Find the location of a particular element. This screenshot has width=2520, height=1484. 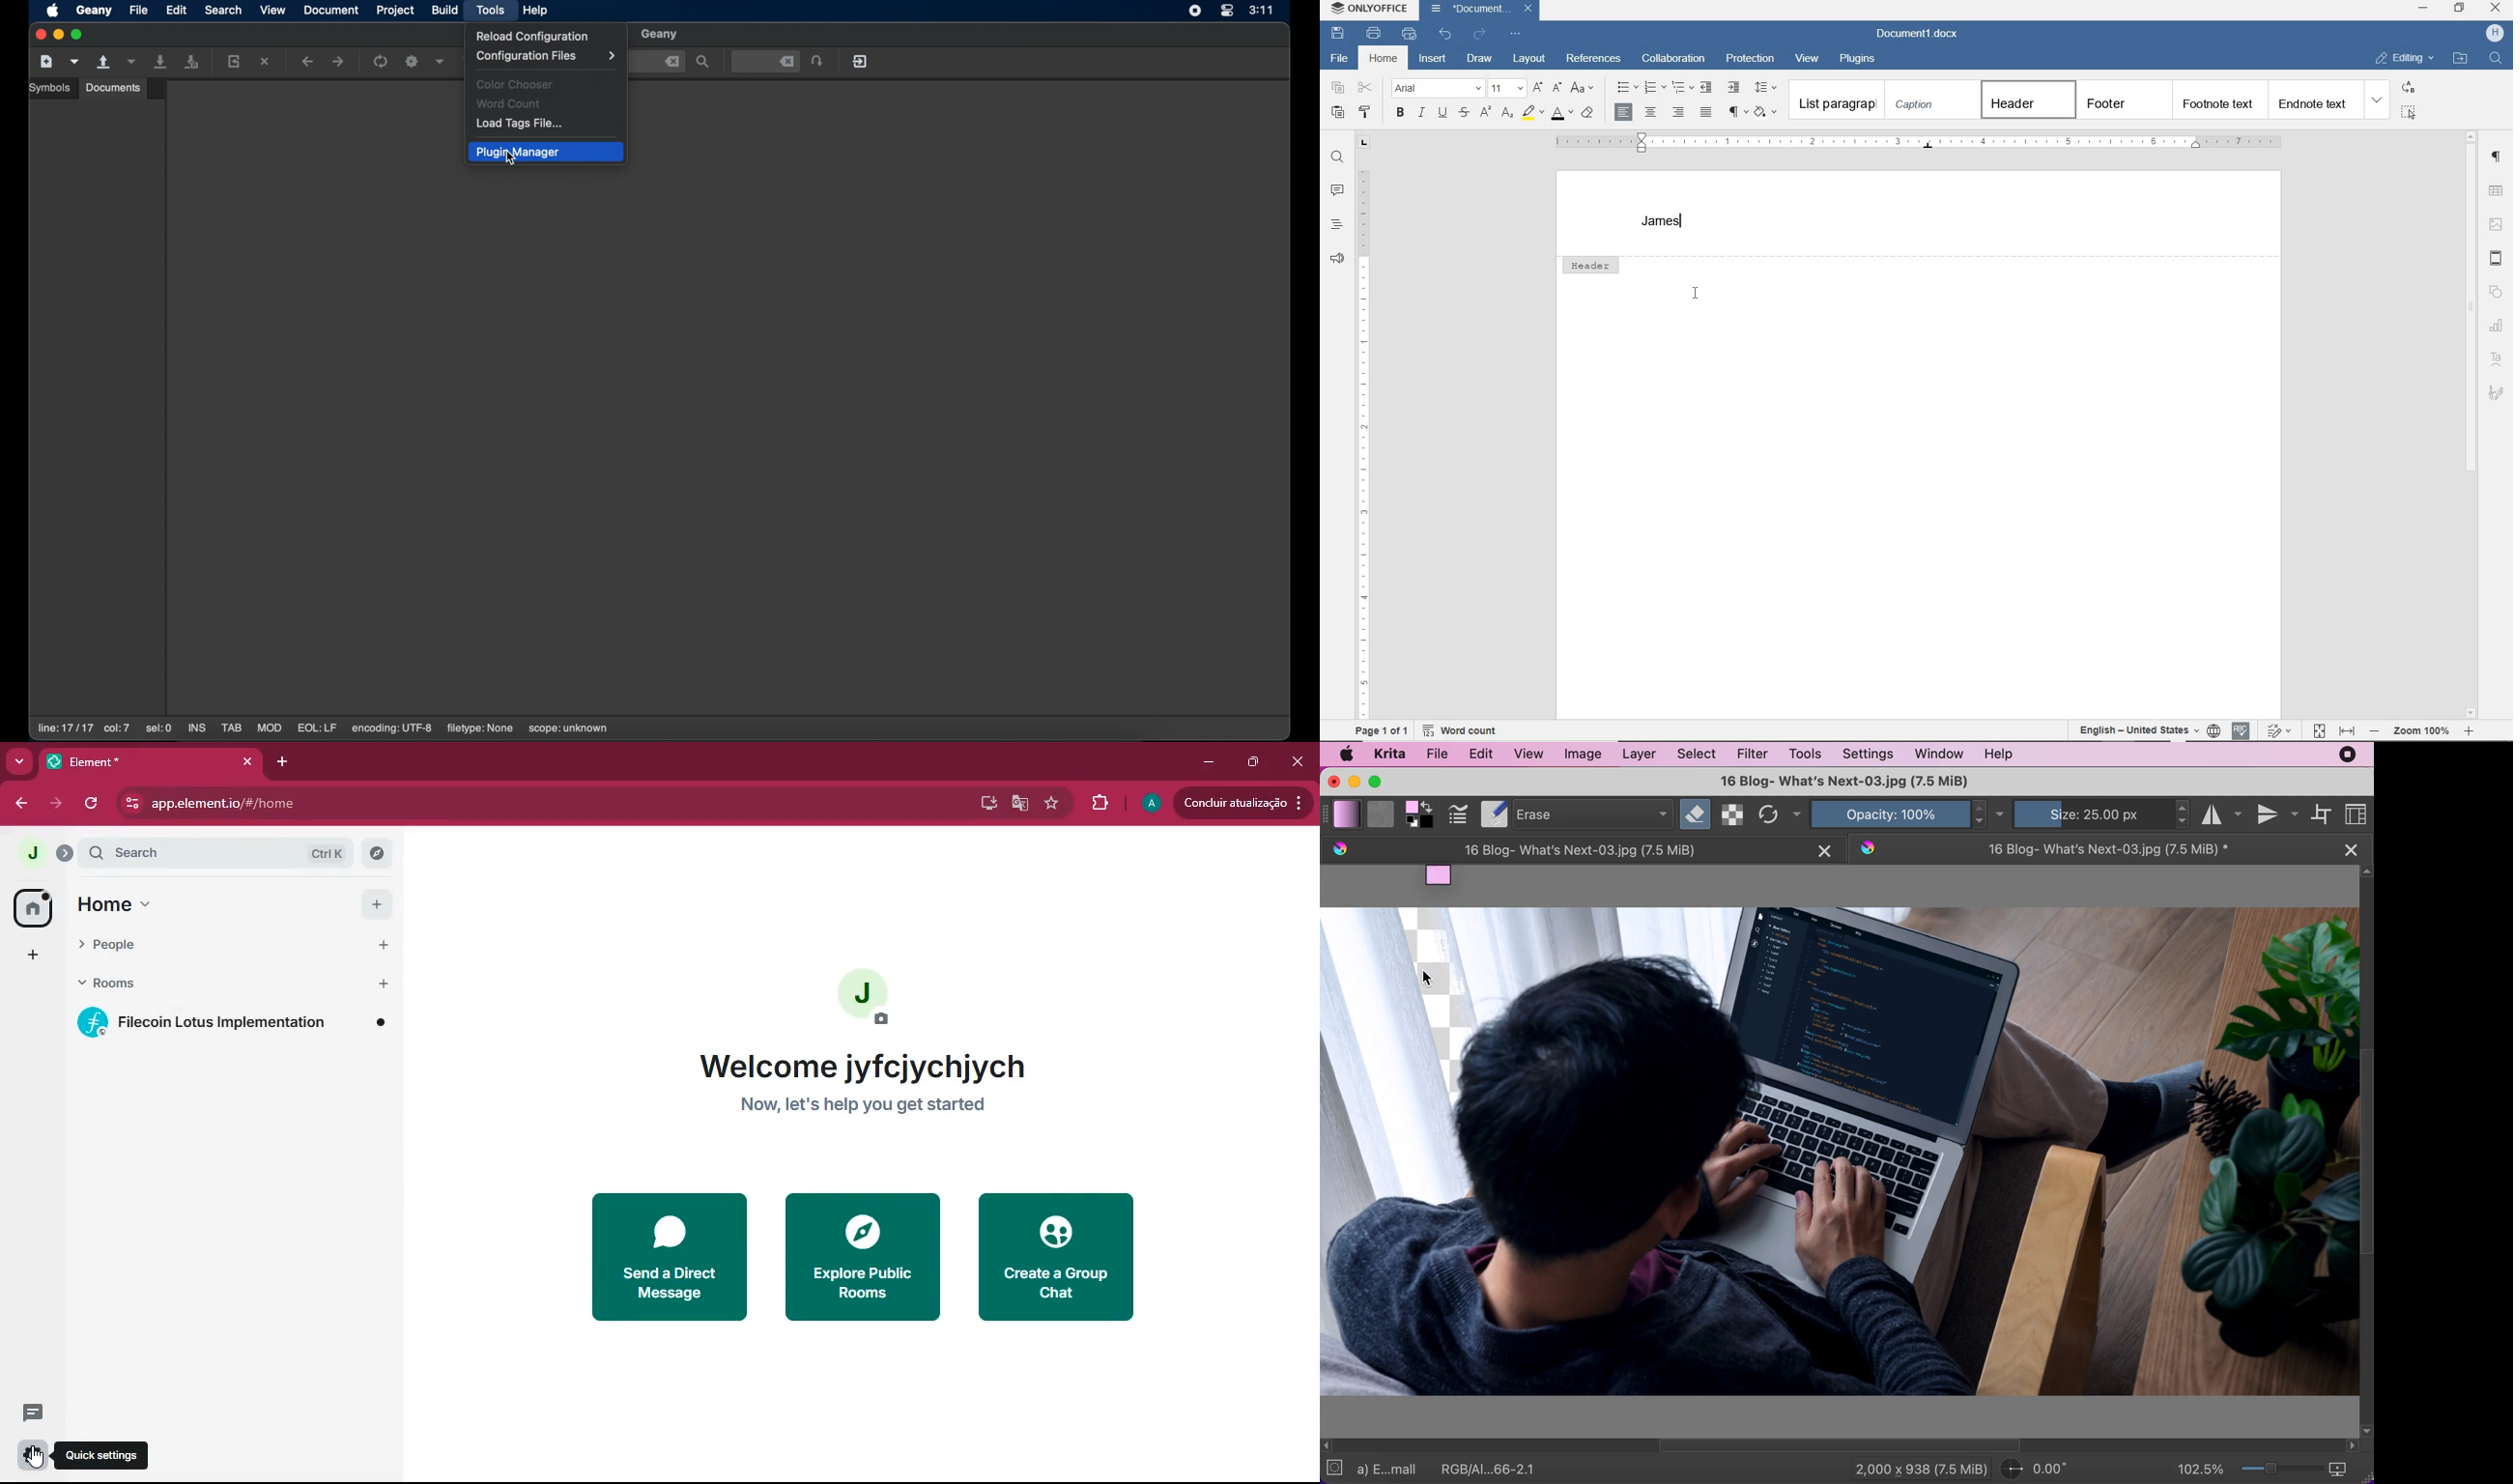

increment font size is located at coordinates (1539, 88).